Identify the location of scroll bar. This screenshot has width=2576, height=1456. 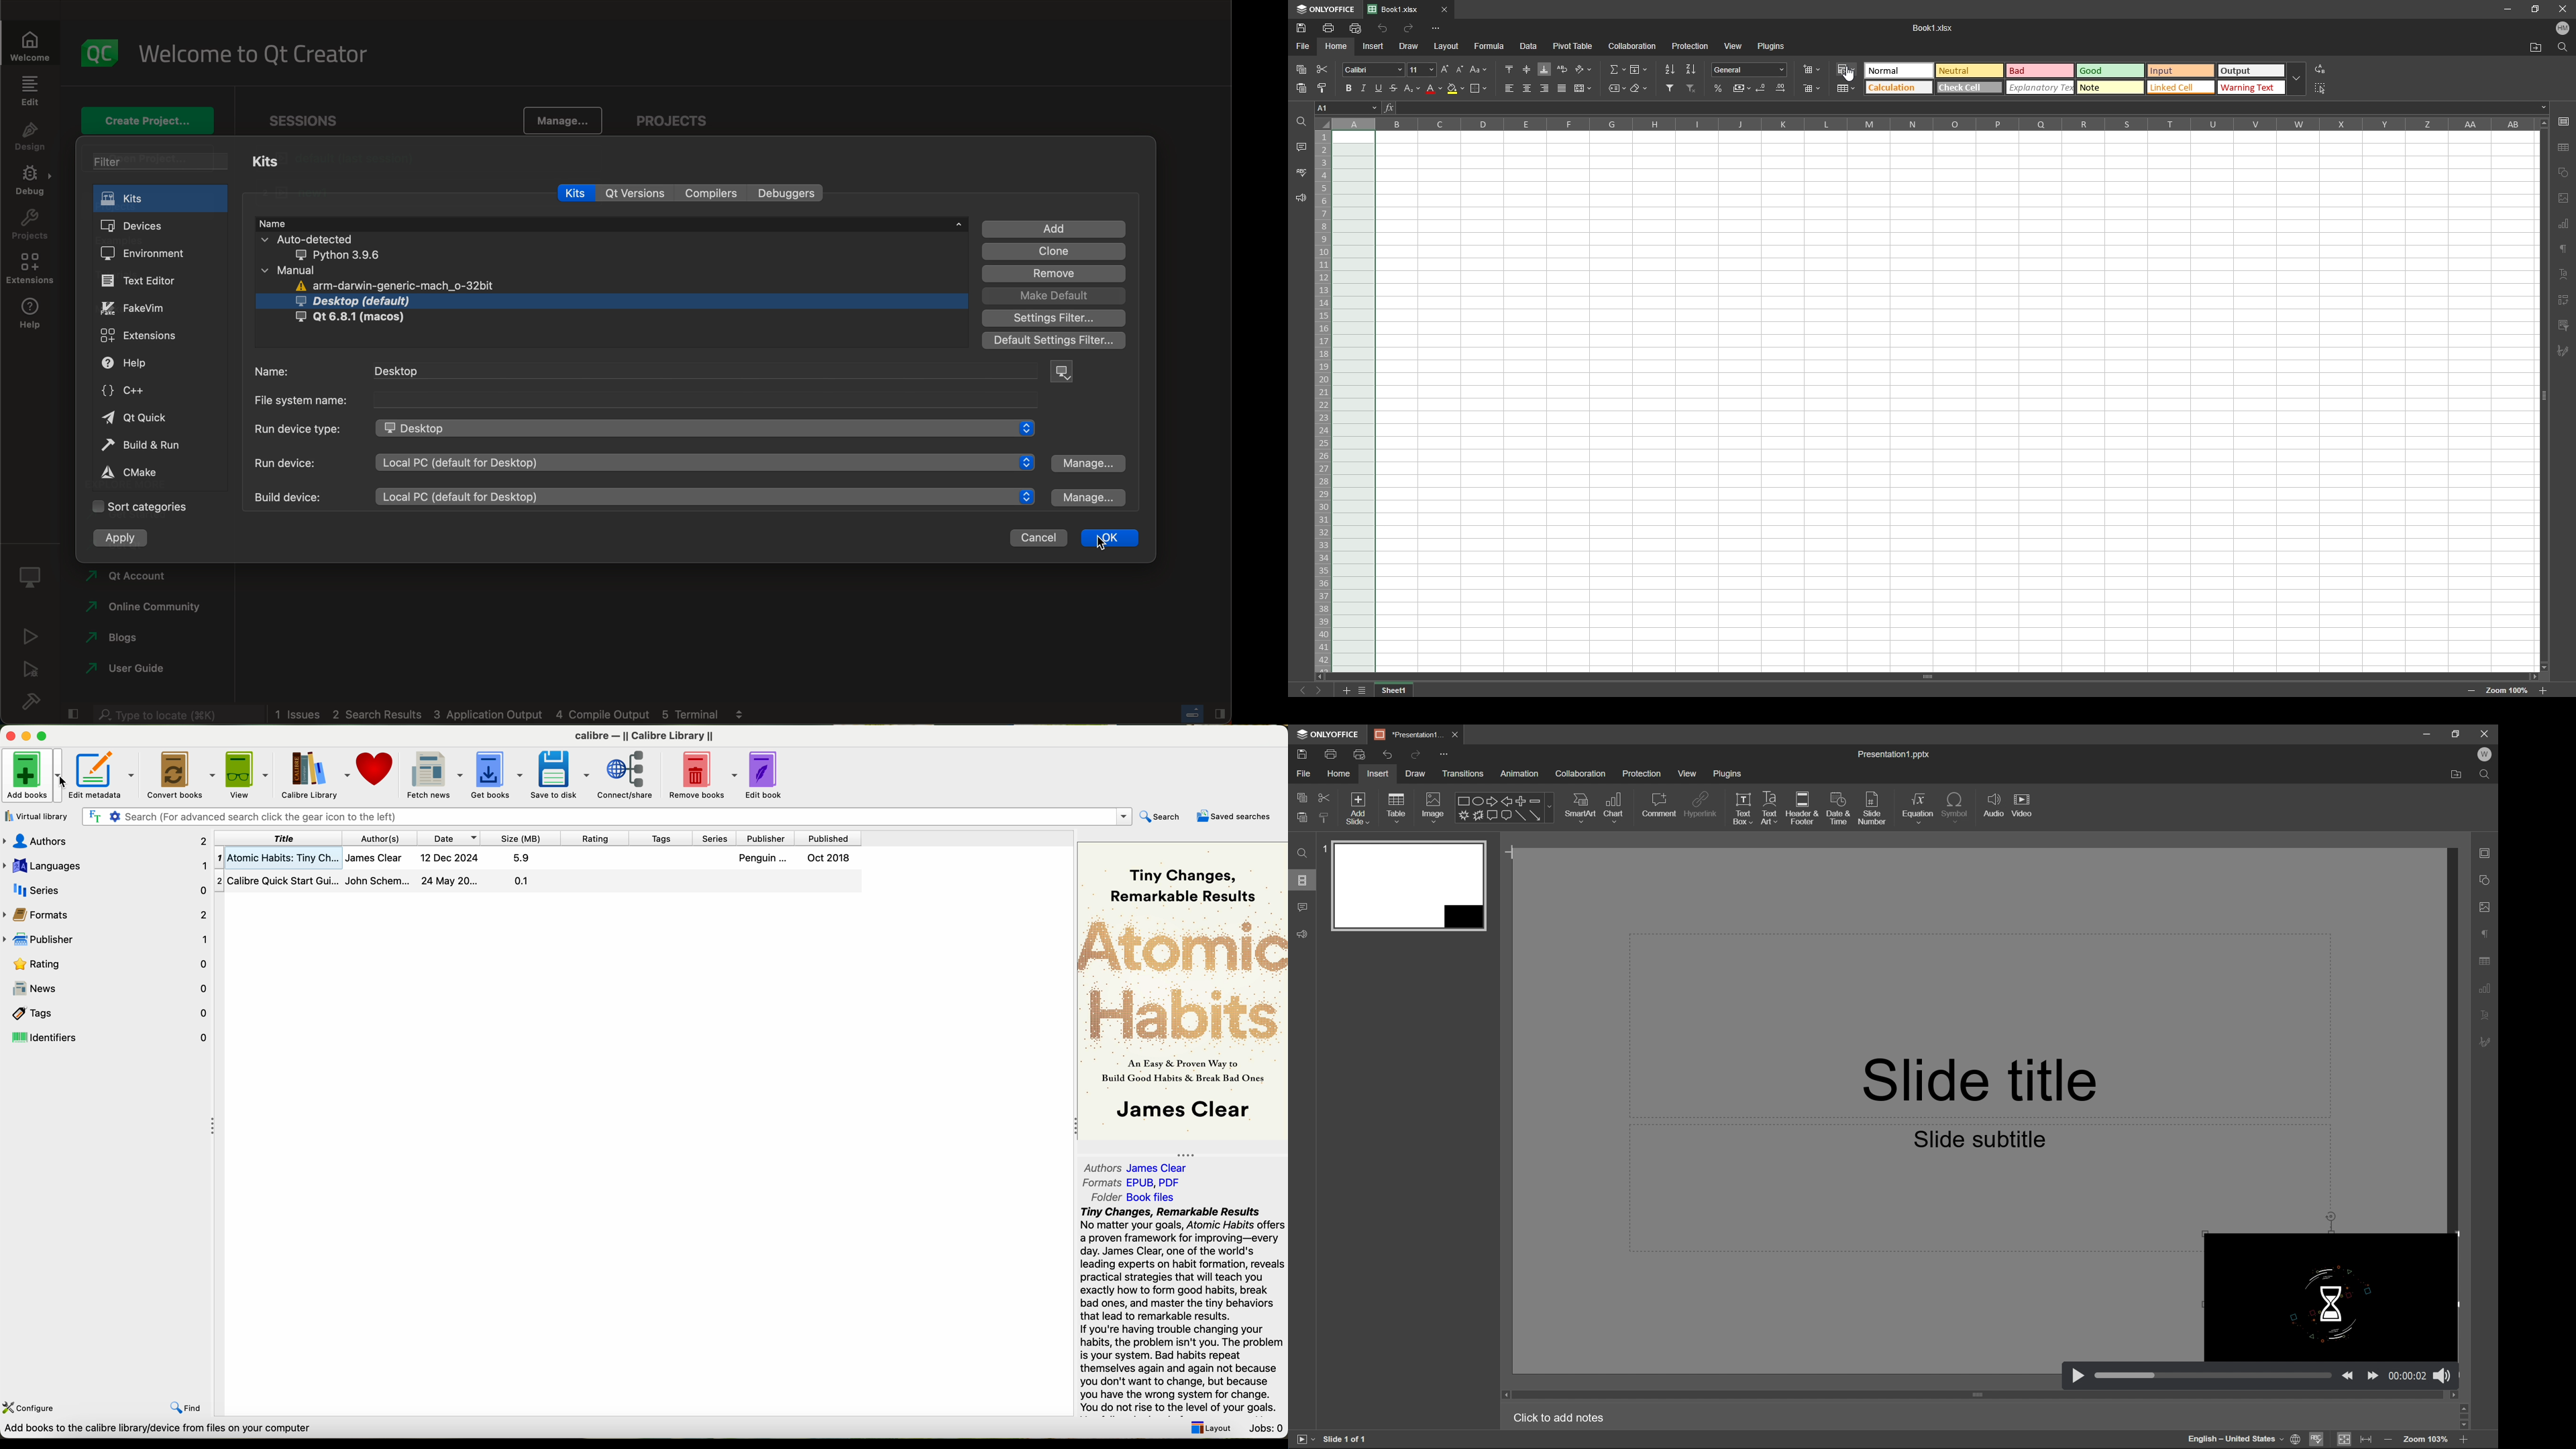
(1927, 676).